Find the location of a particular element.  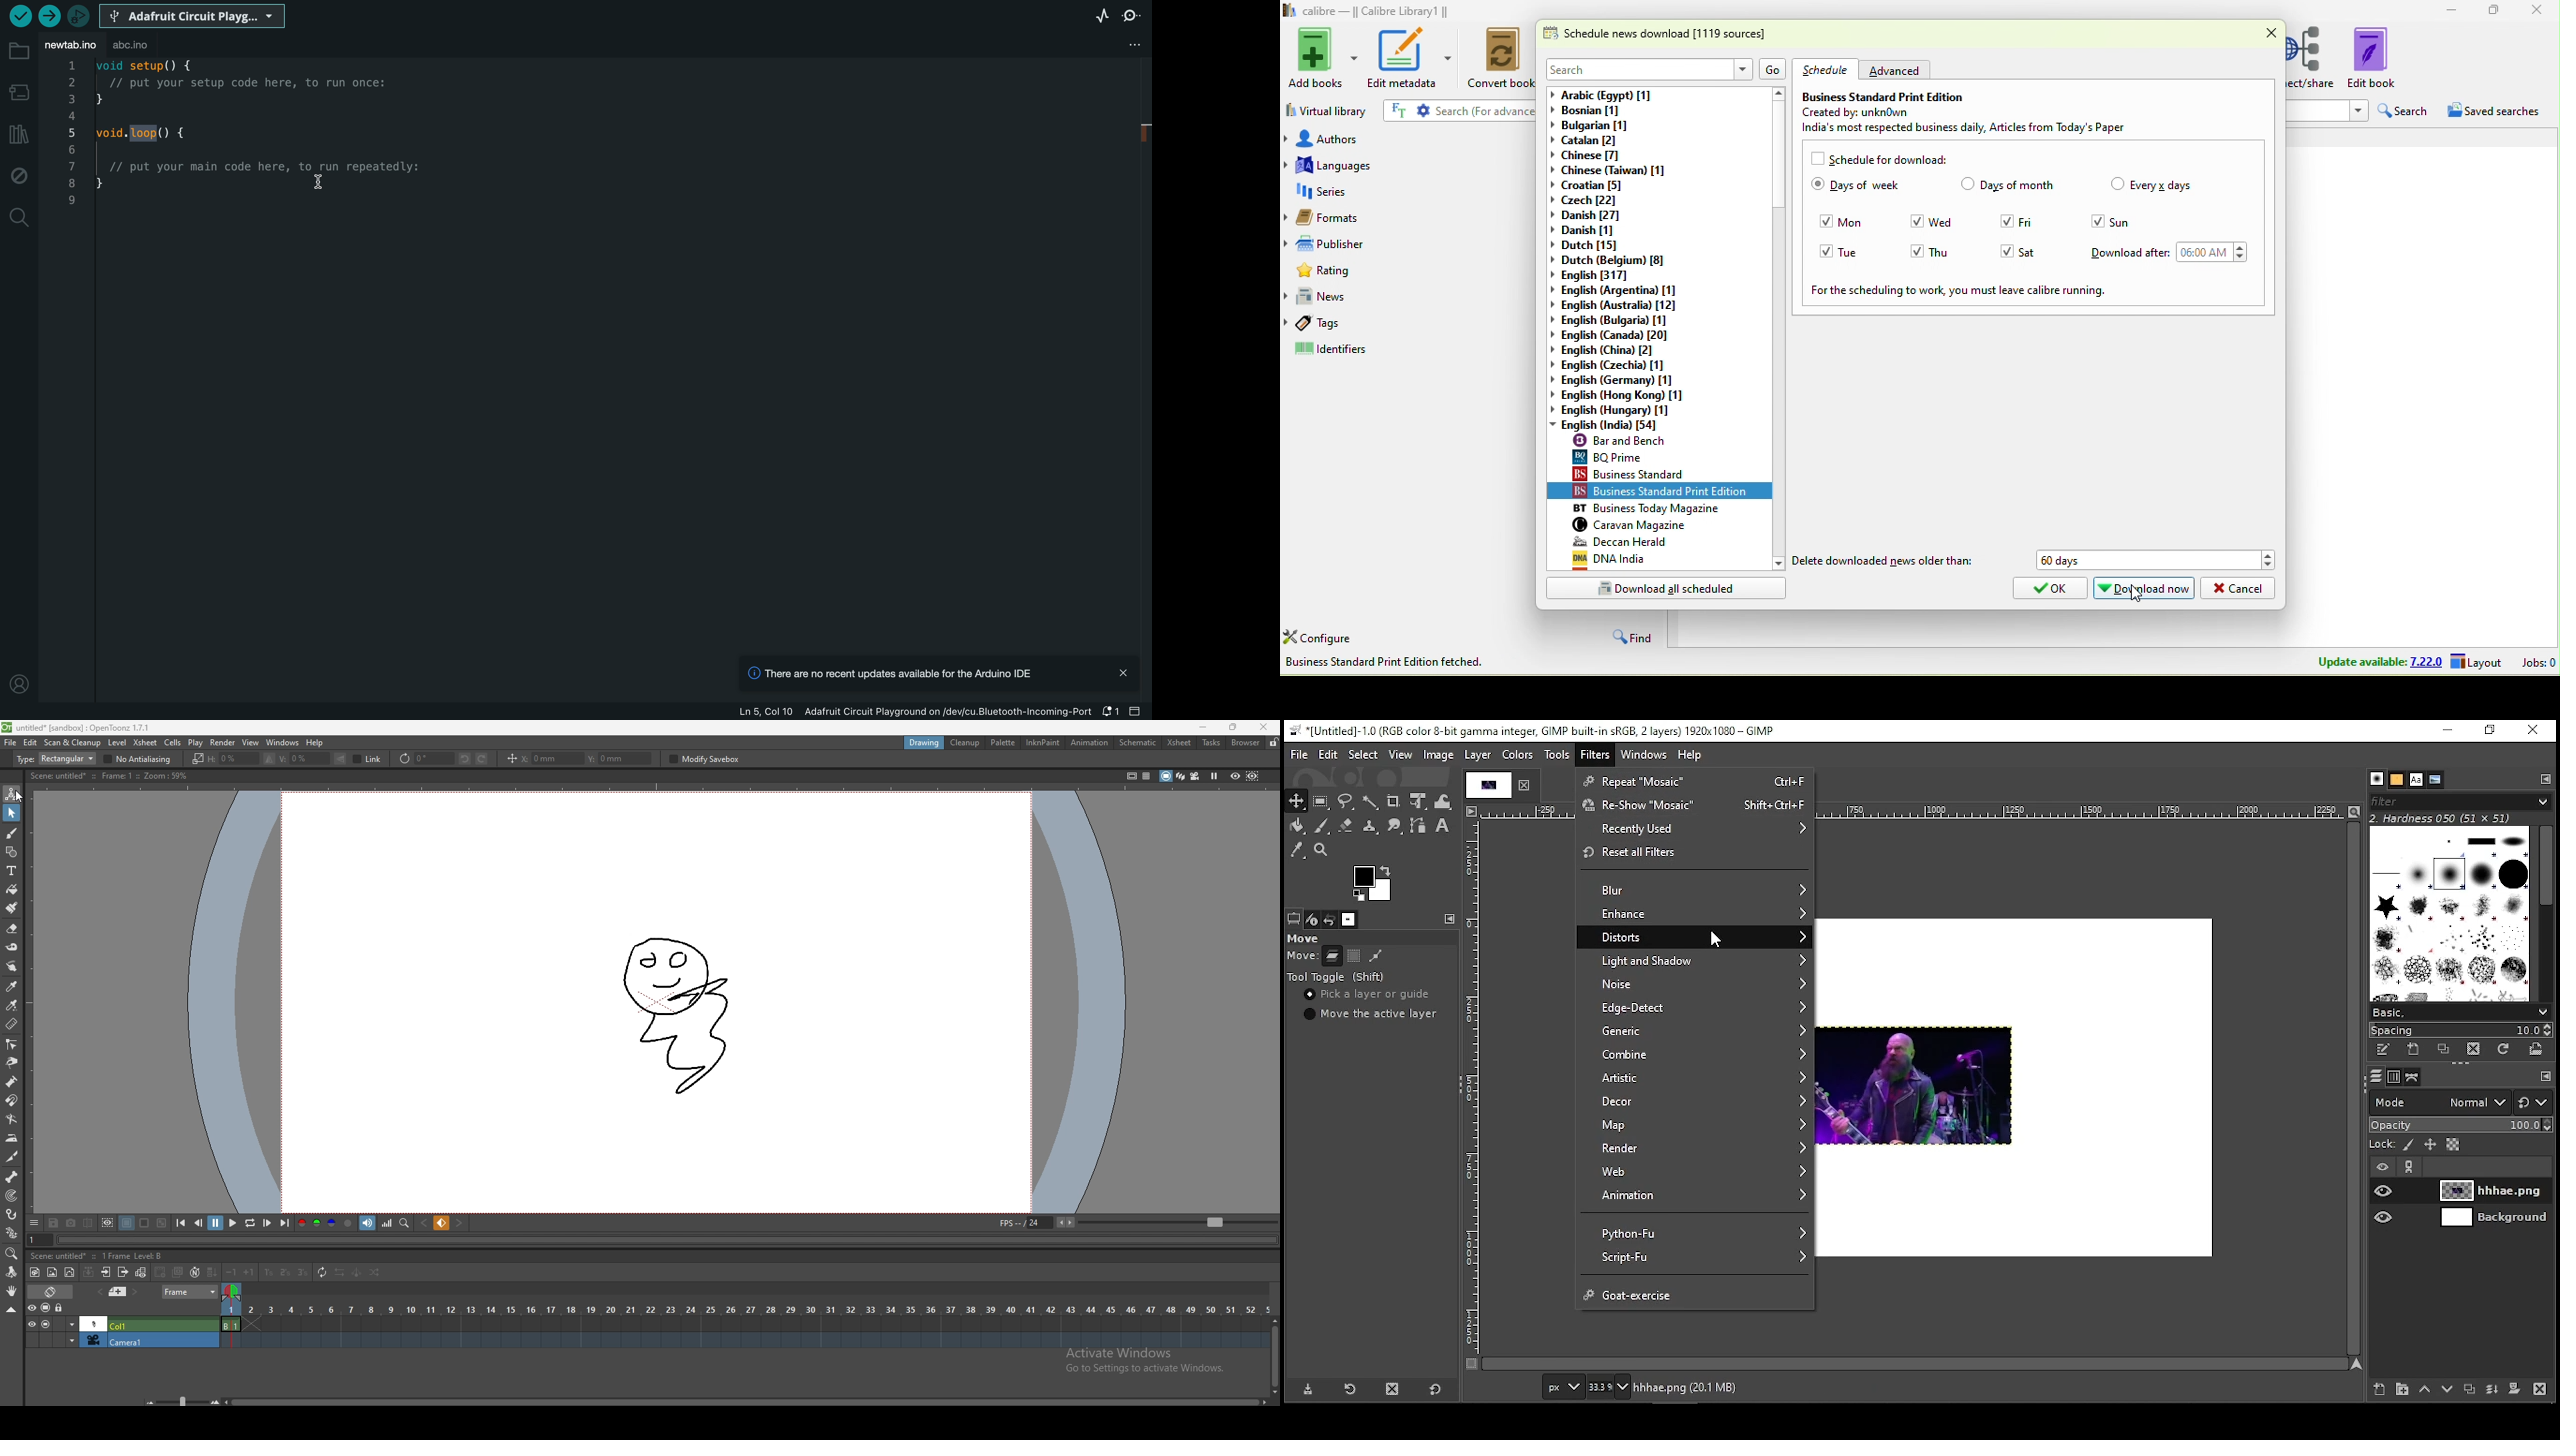

mon is located at coordinates (1858, 223).